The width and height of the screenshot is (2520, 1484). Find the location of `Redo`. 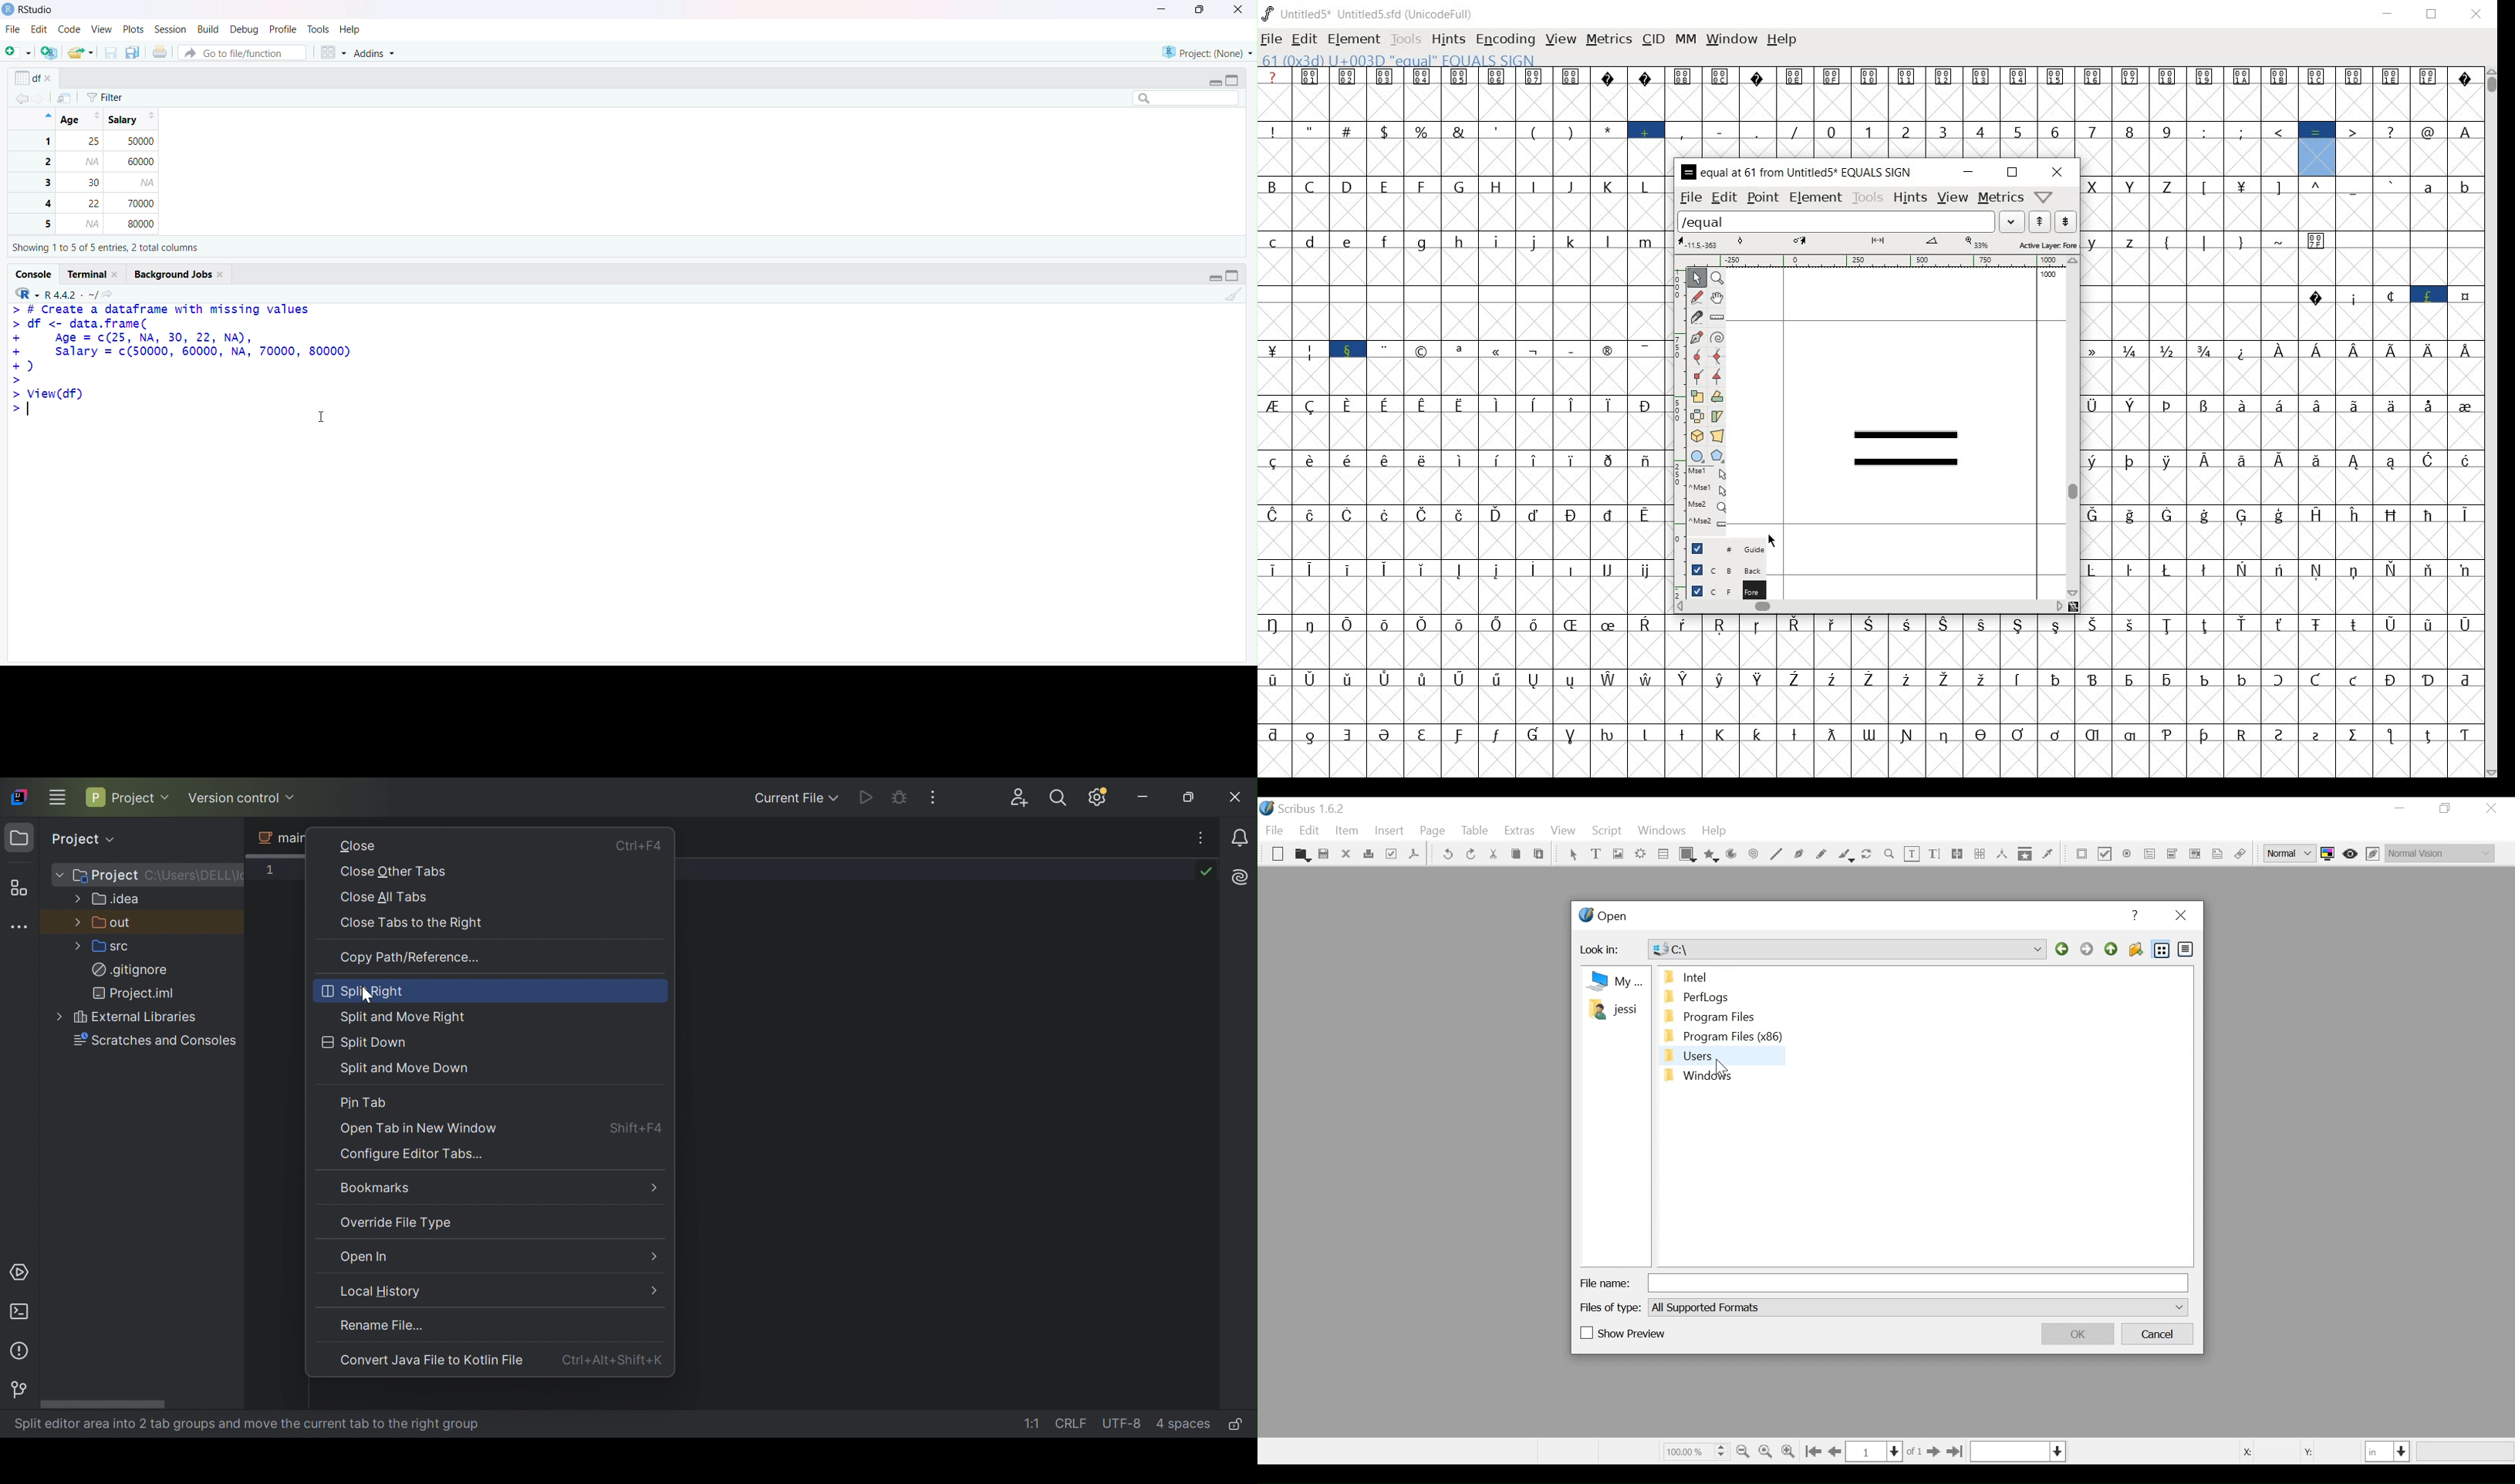

Redo is located at coordinates (1470, 853).